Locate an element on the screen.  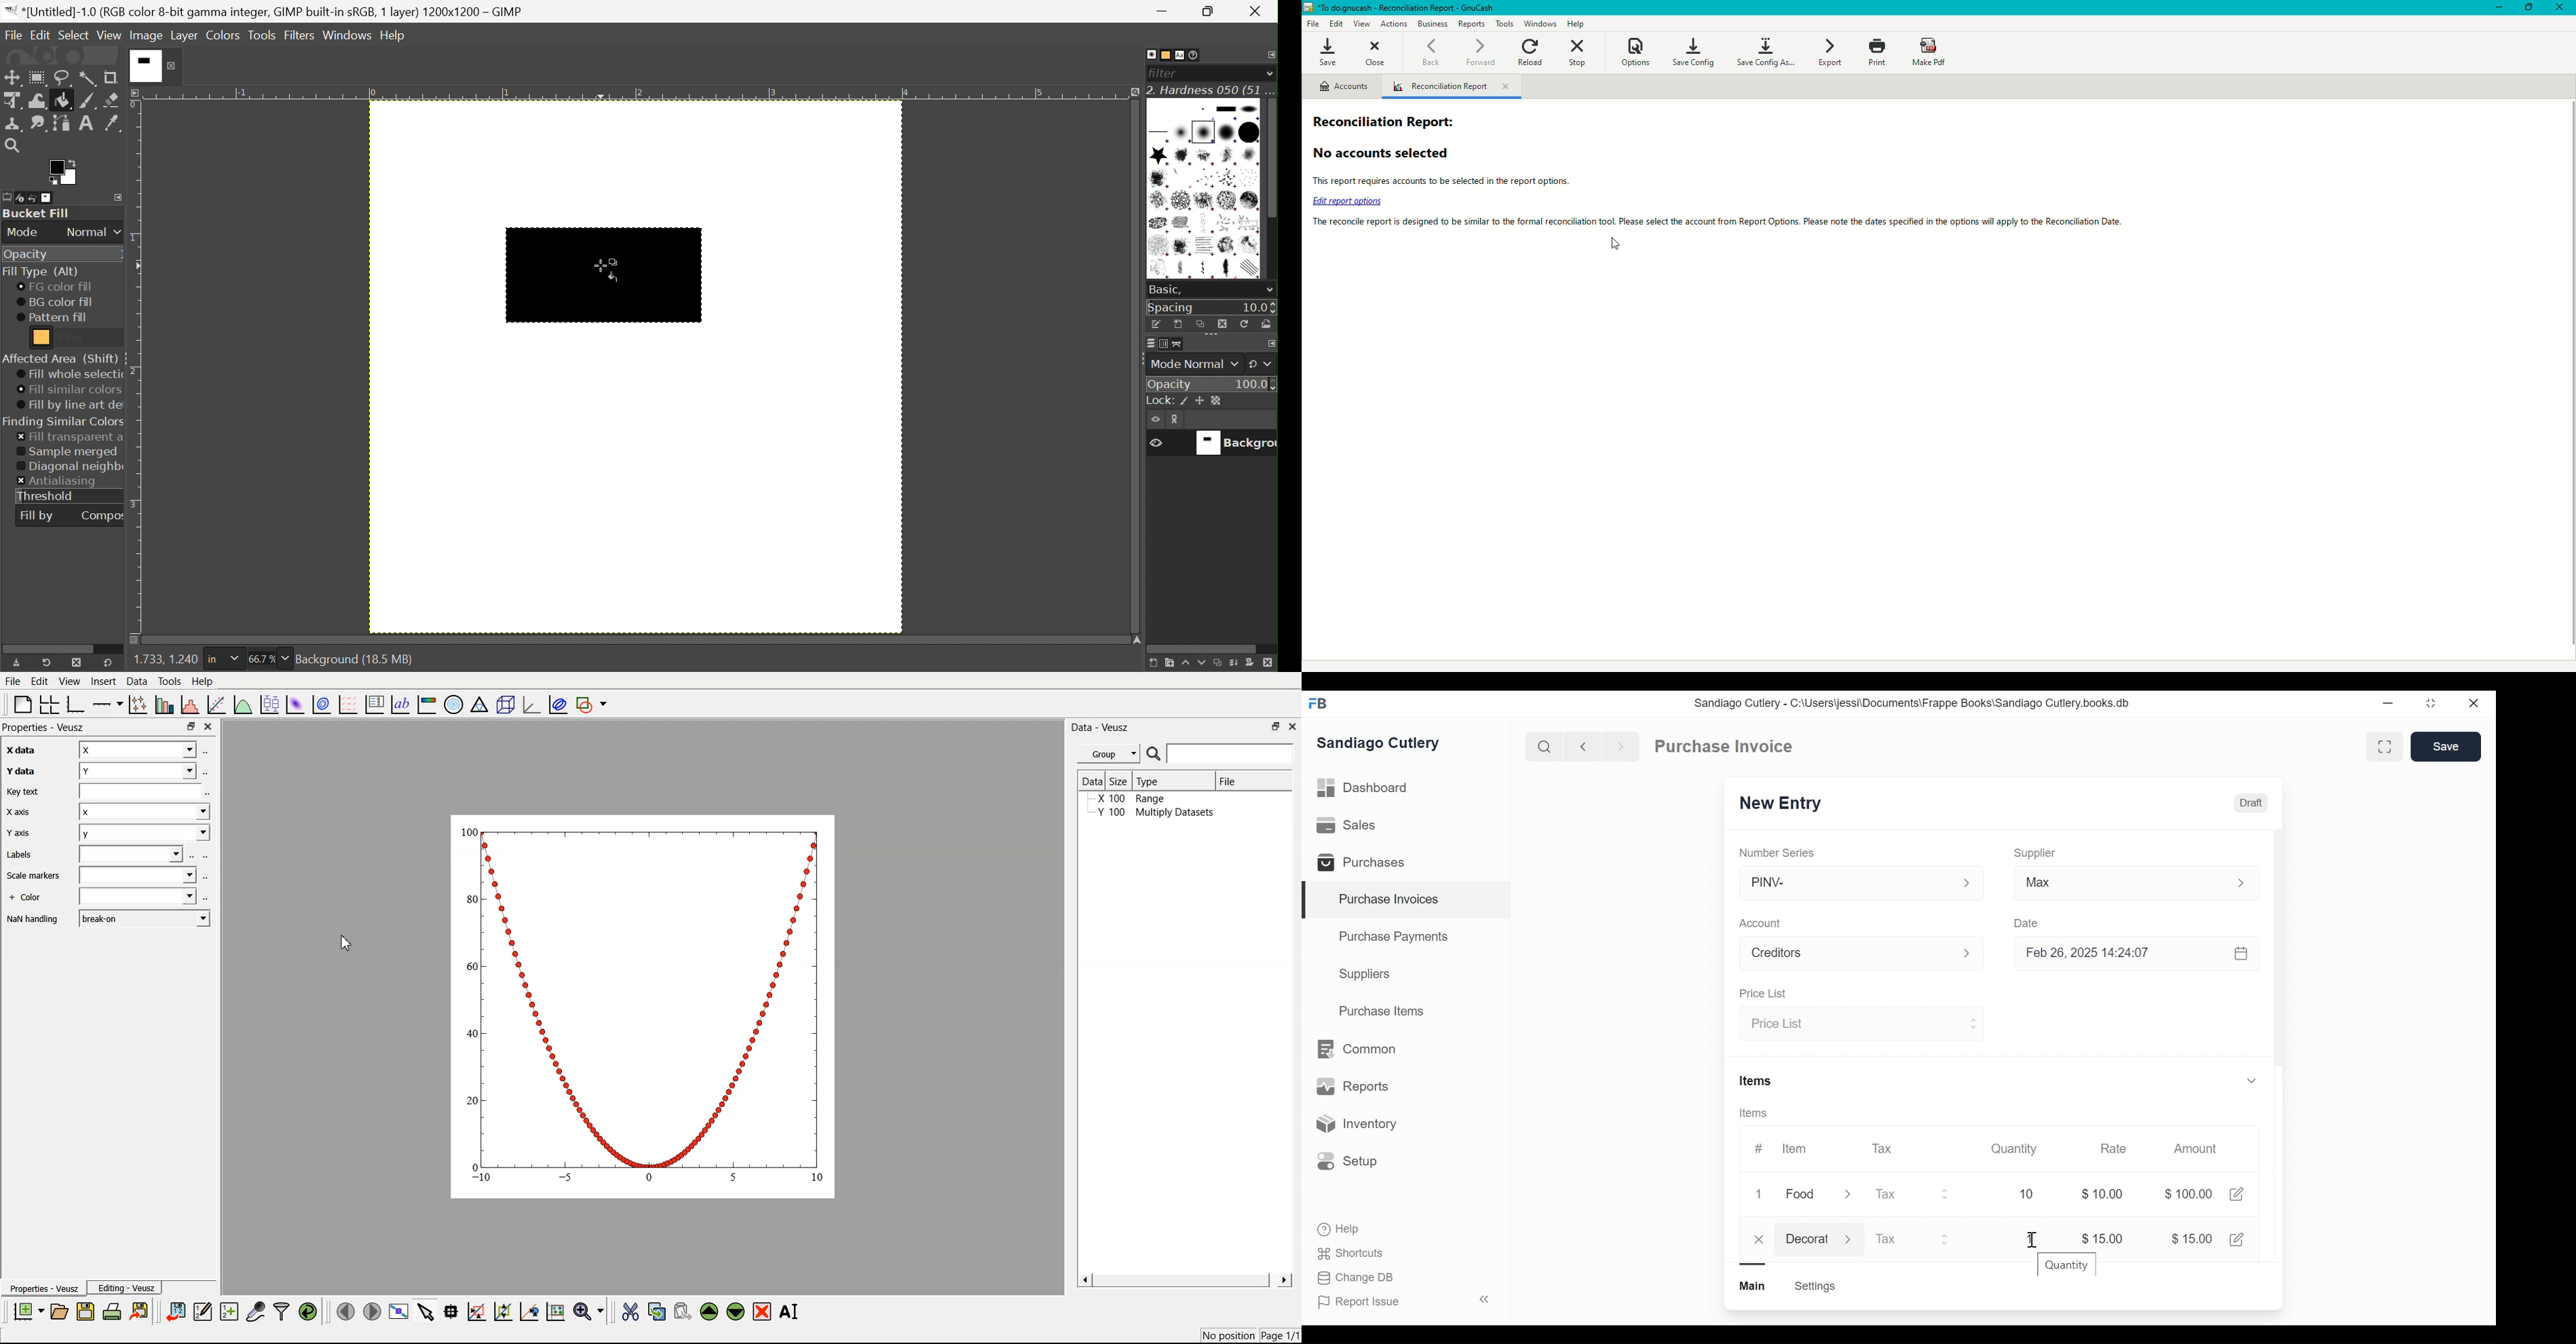
Naviagate back is located at coordinates (1583, 745).